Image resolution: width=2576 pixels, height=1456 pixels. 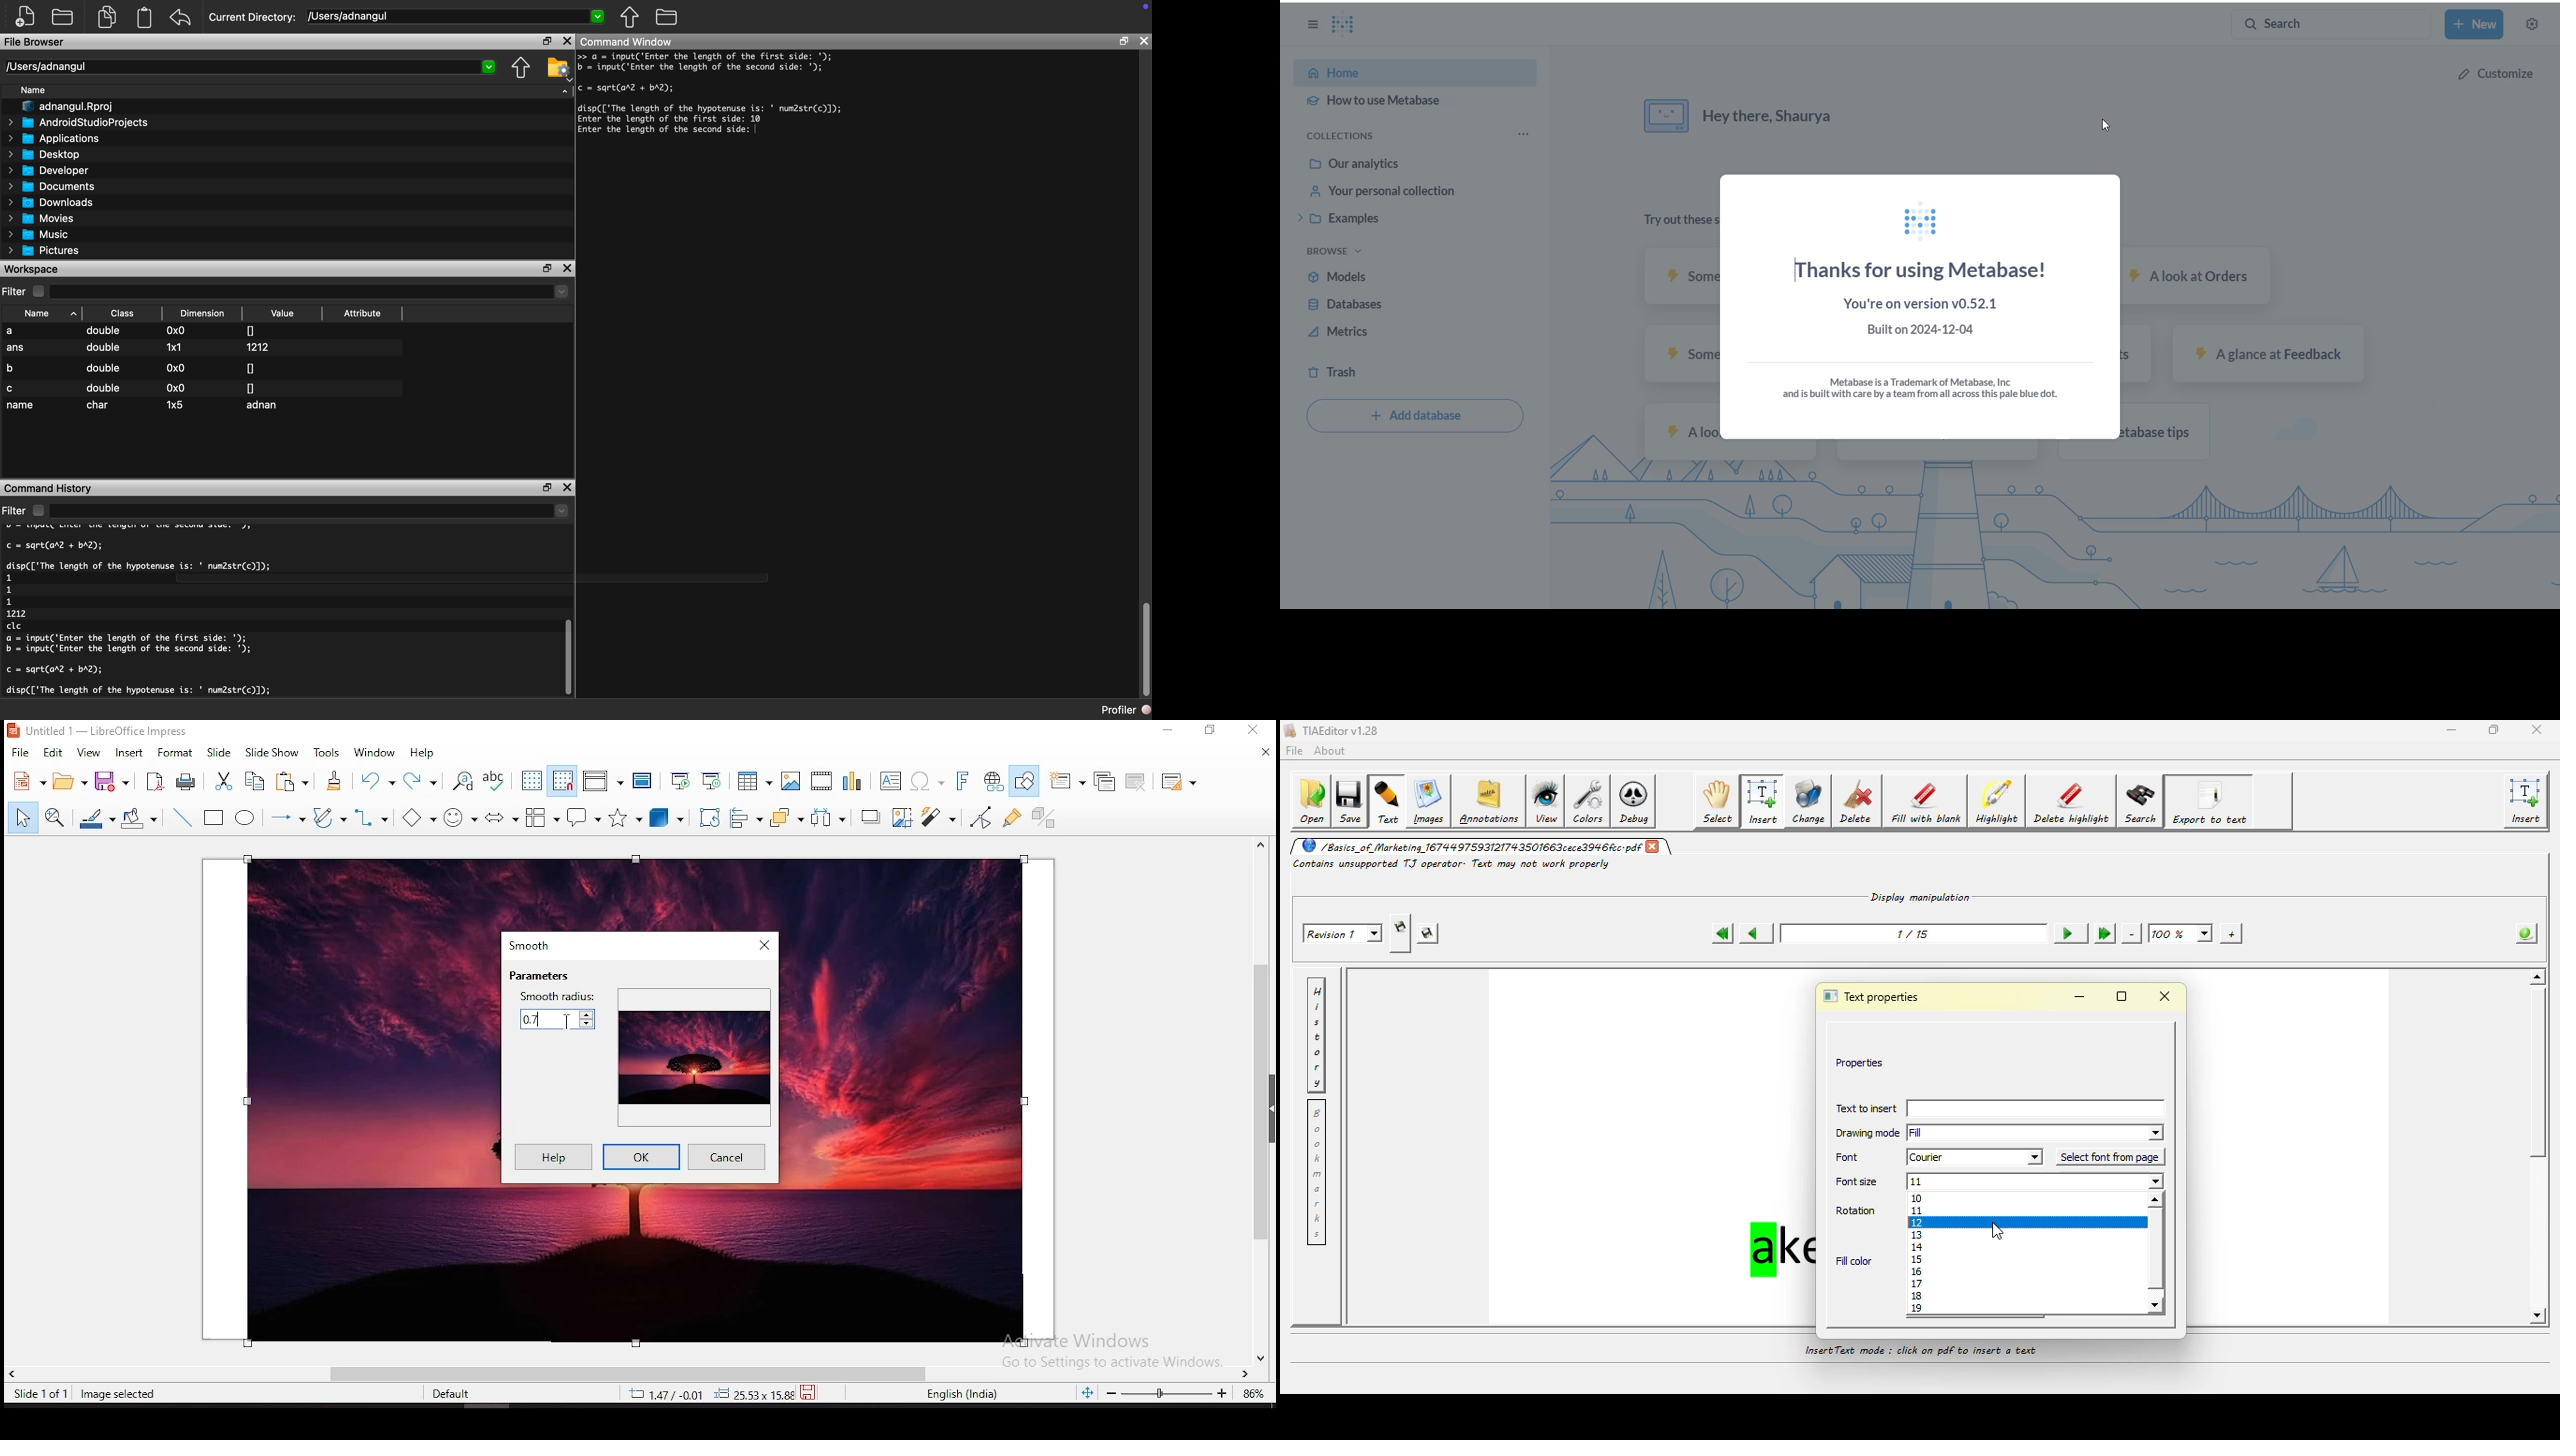 What do you see at coordinates (330, 818) in the screenshot?
I see `curves and polygons` at bounding box center [330, 818].